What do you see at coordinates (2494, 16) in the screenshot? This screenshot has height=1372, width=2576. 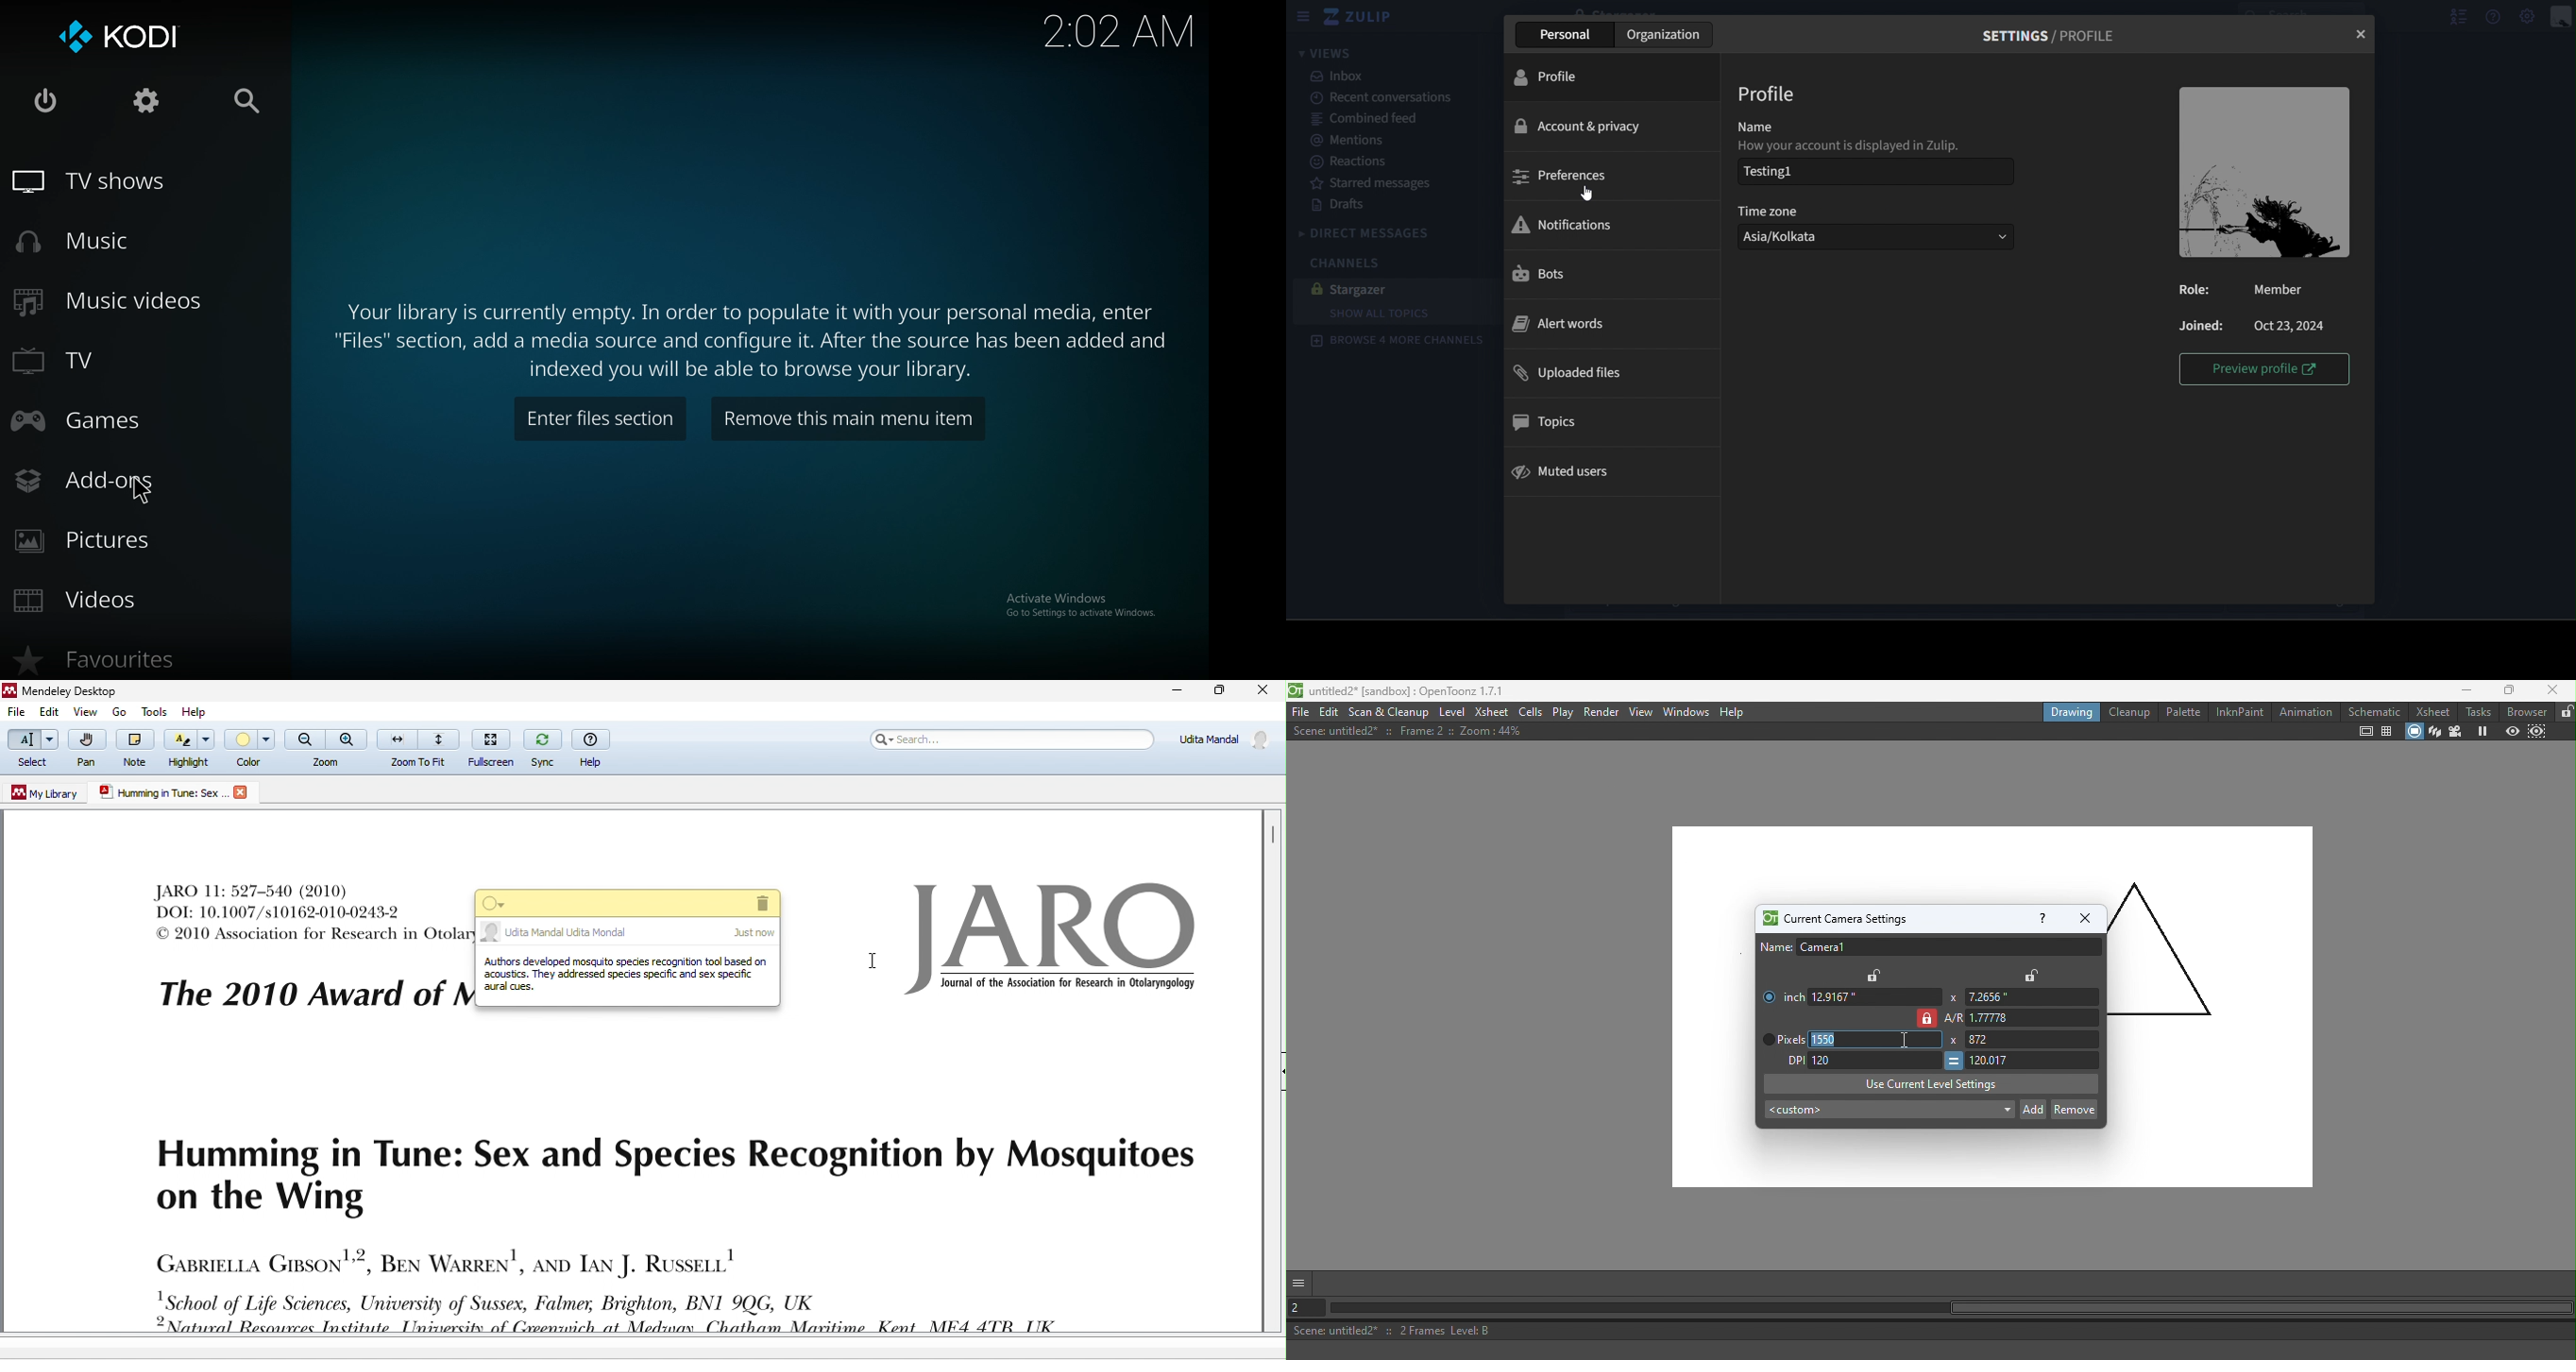 I see `get help` at bounding box center [2494, 16].